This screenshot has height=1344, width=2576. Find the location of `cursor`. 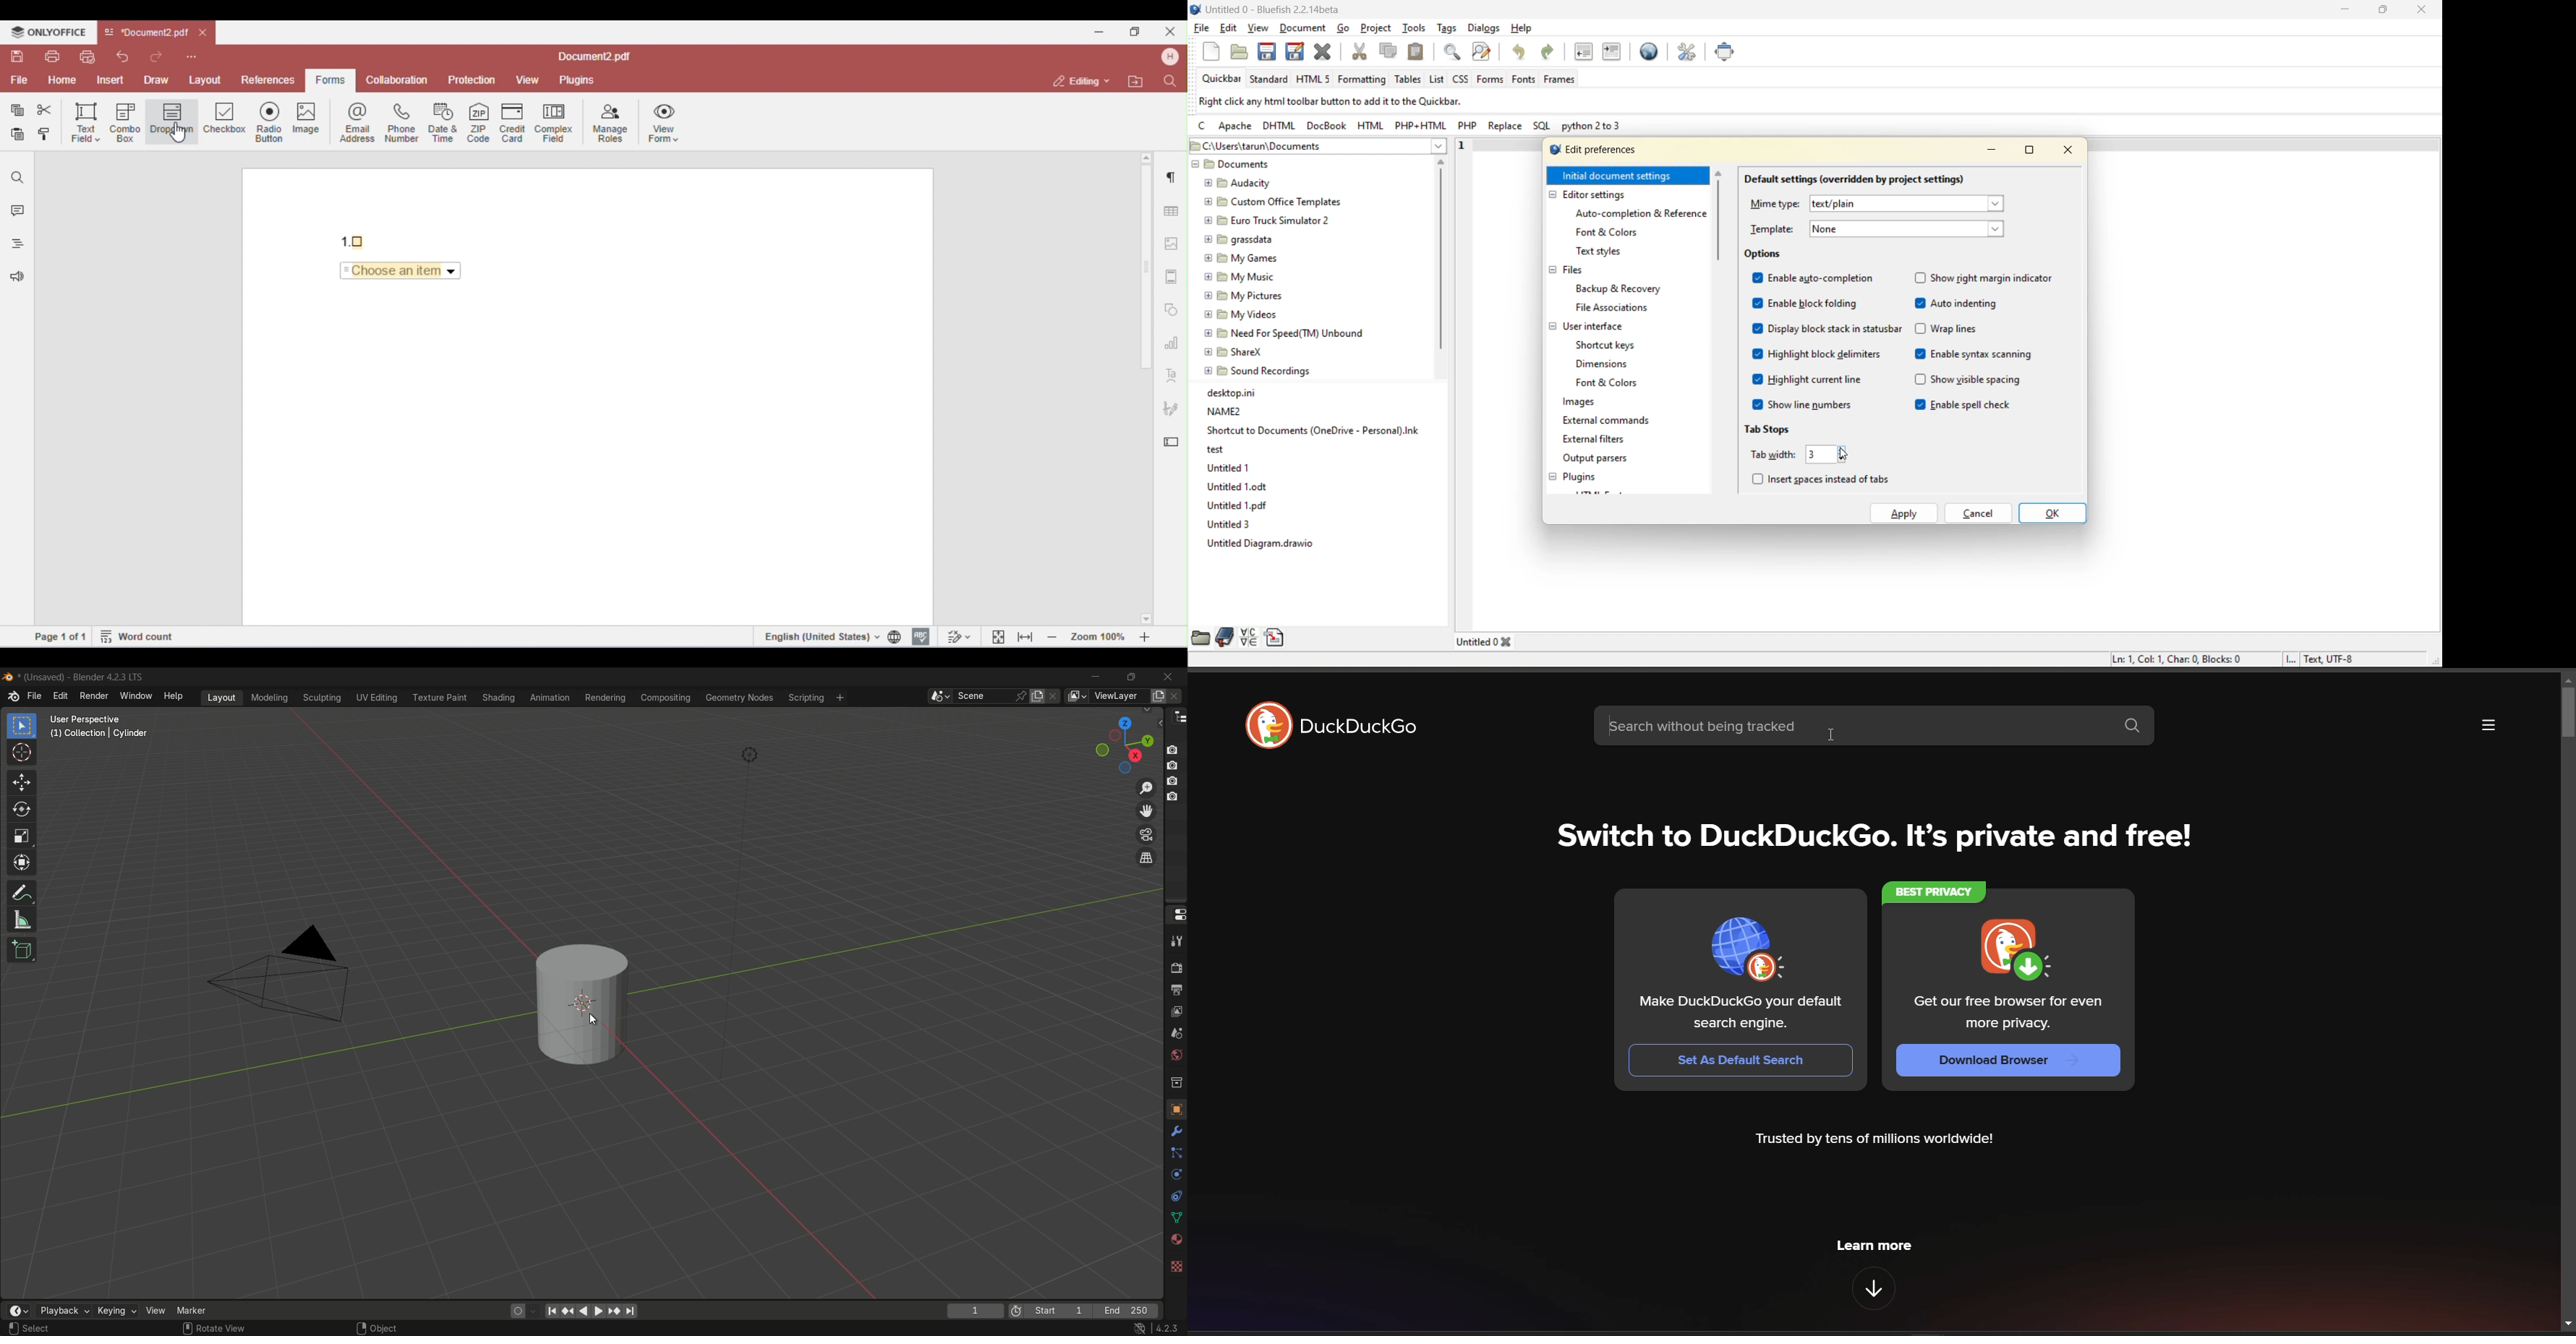

cursor is located at coordinates (1845, 456).